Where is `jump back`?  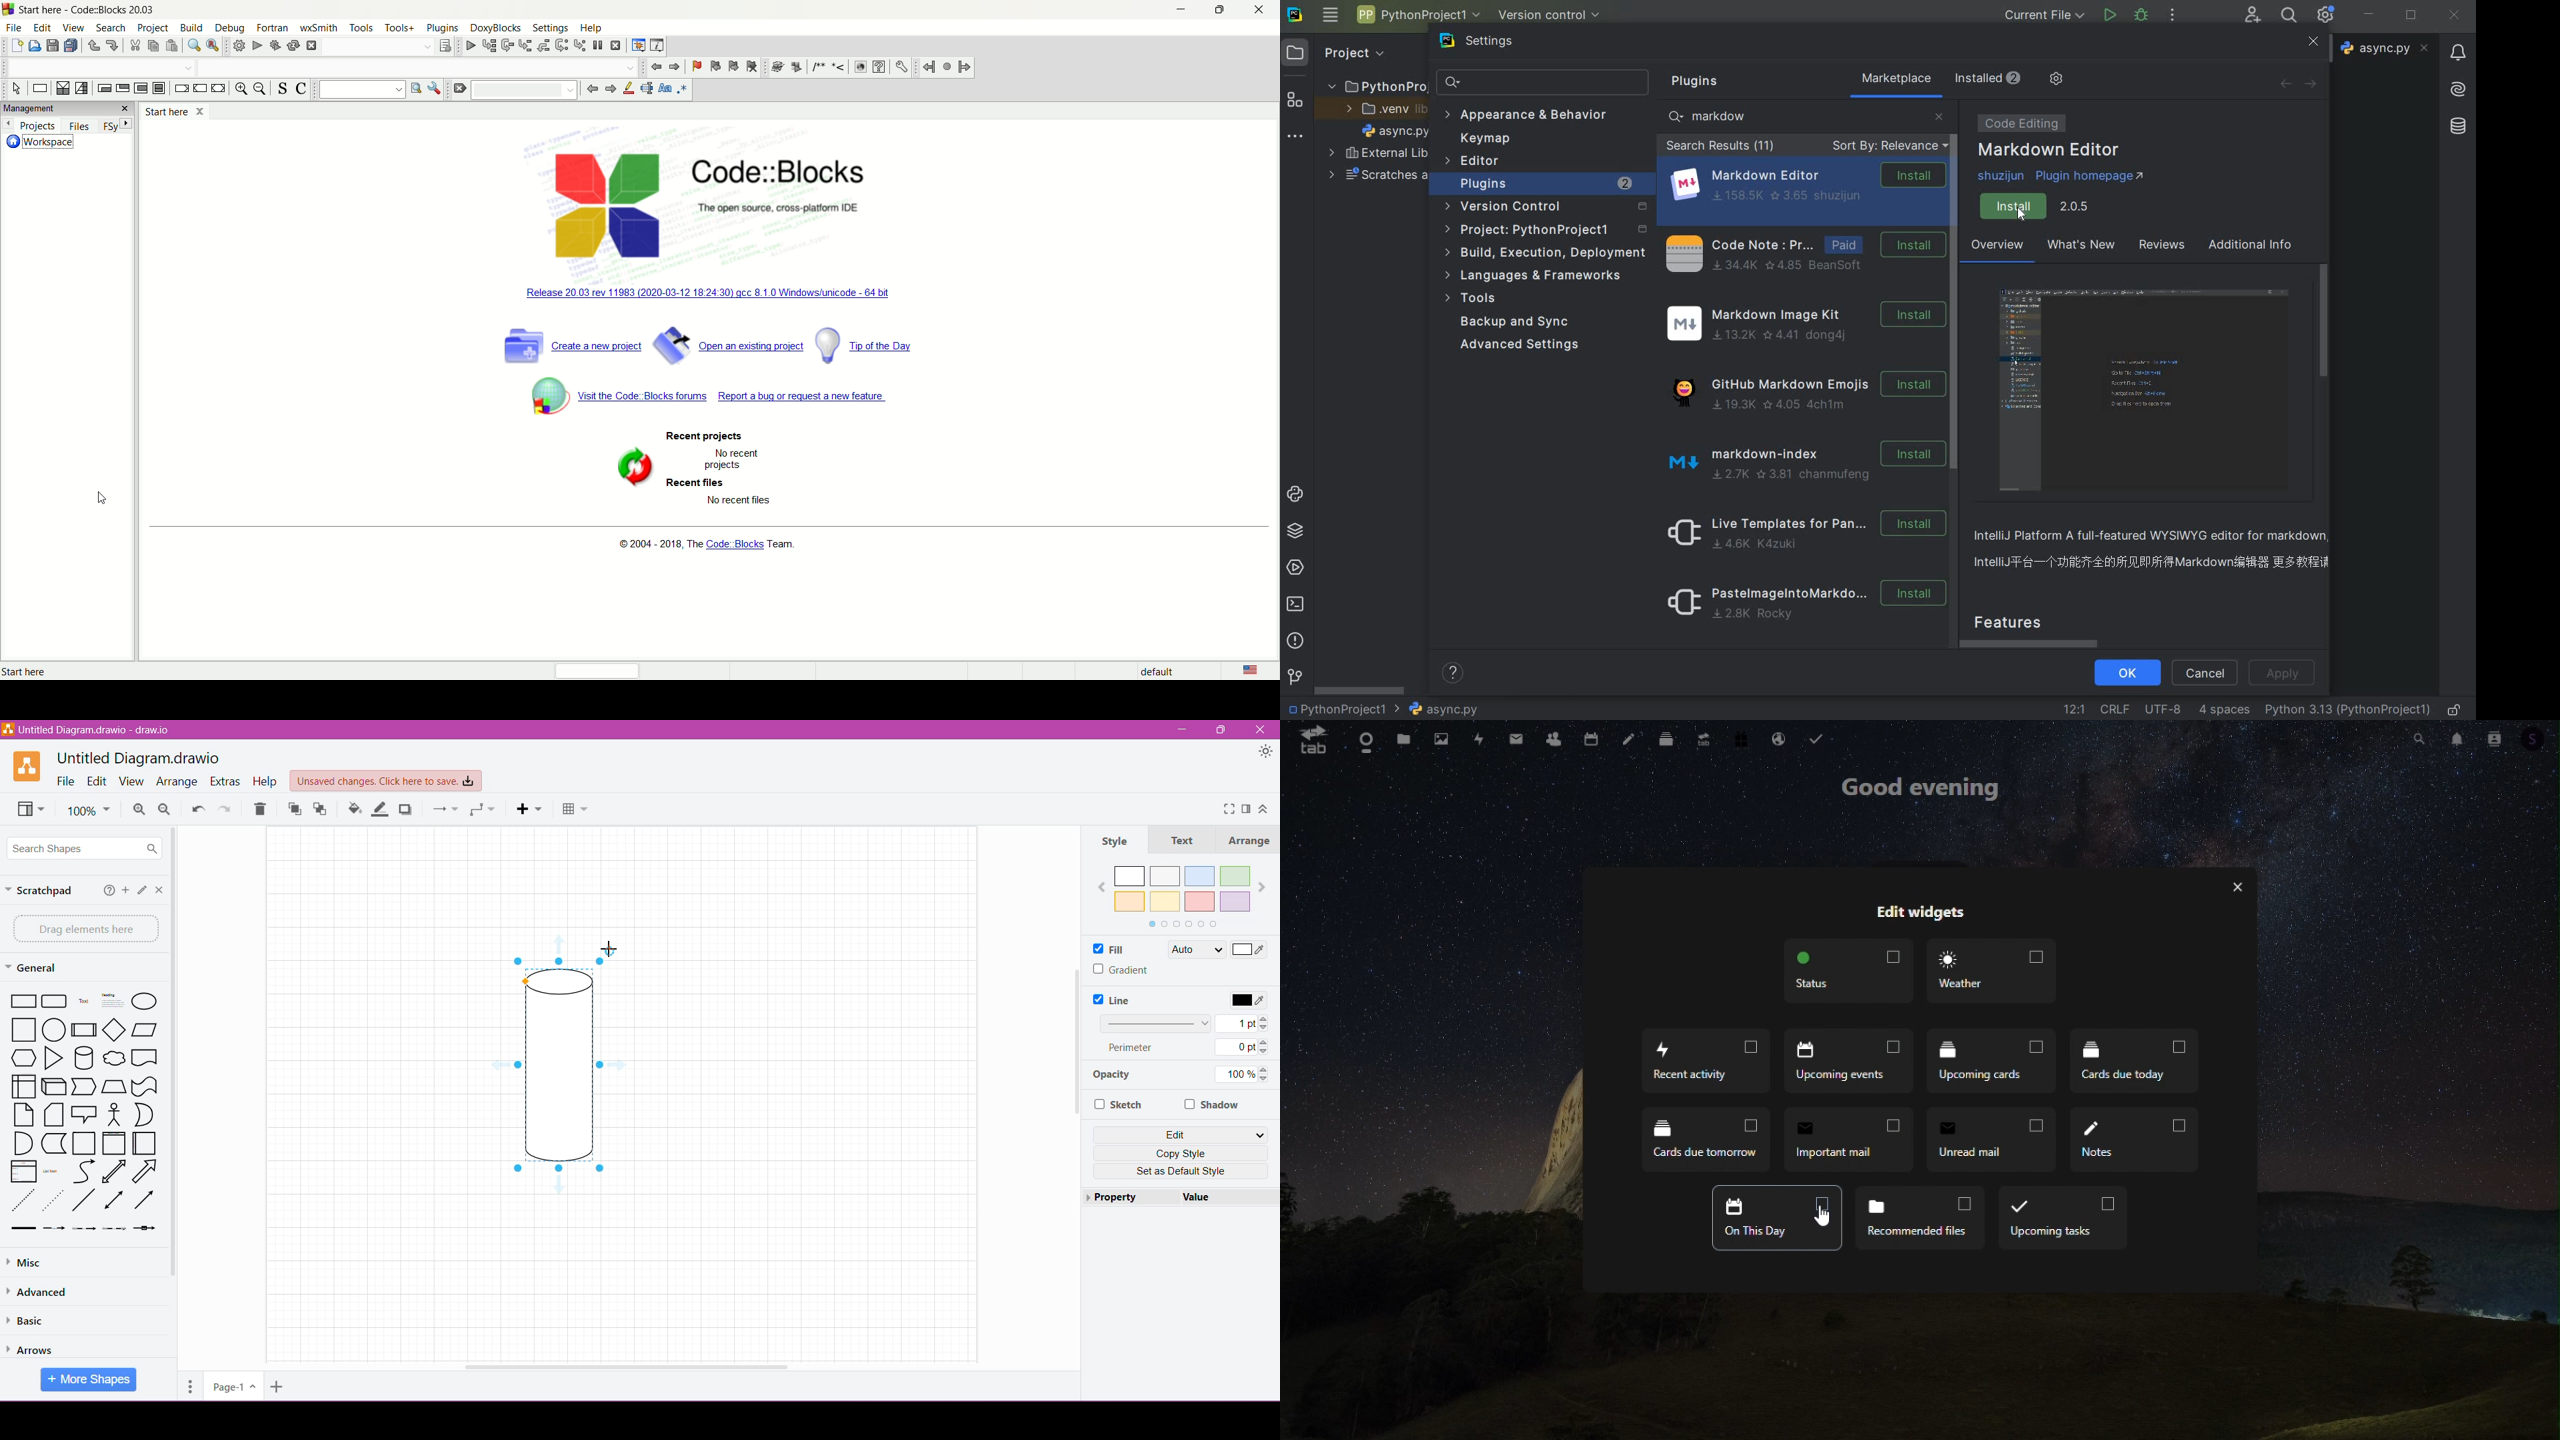
jump back is located at coordinates (929, 67).